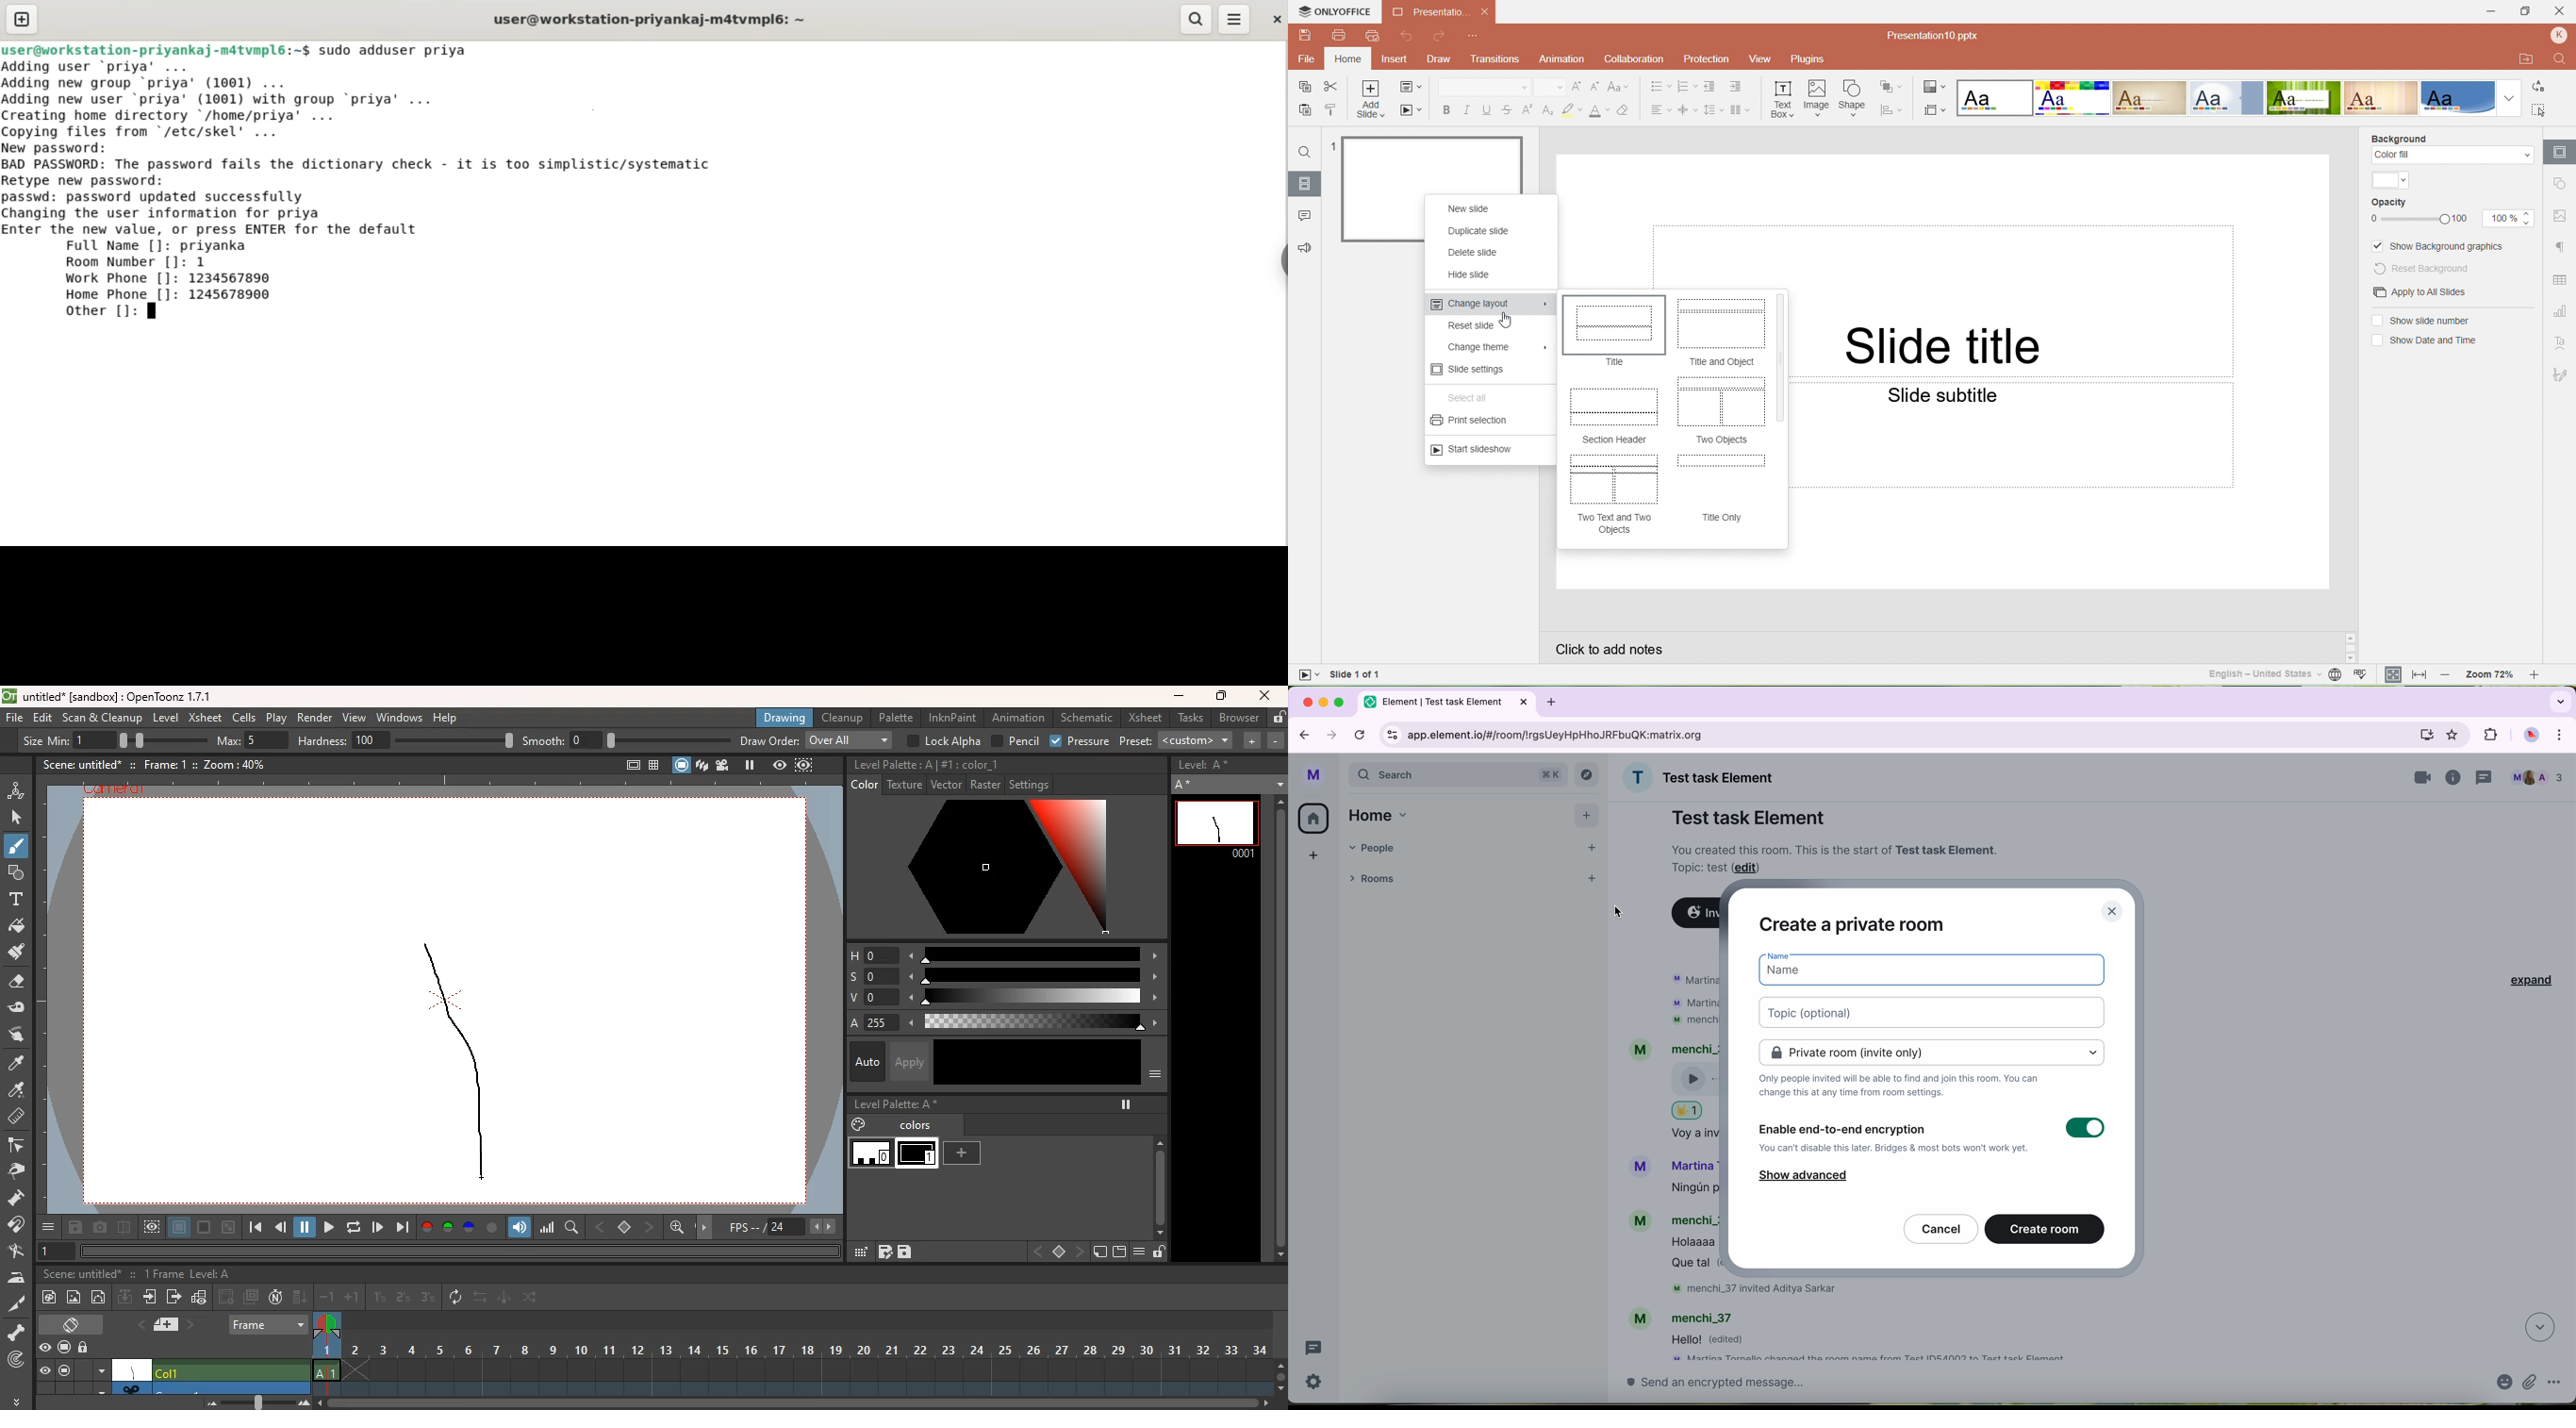 The image size is (2576, 1428). I want to click on Horizontal align, so click(1658, 109).